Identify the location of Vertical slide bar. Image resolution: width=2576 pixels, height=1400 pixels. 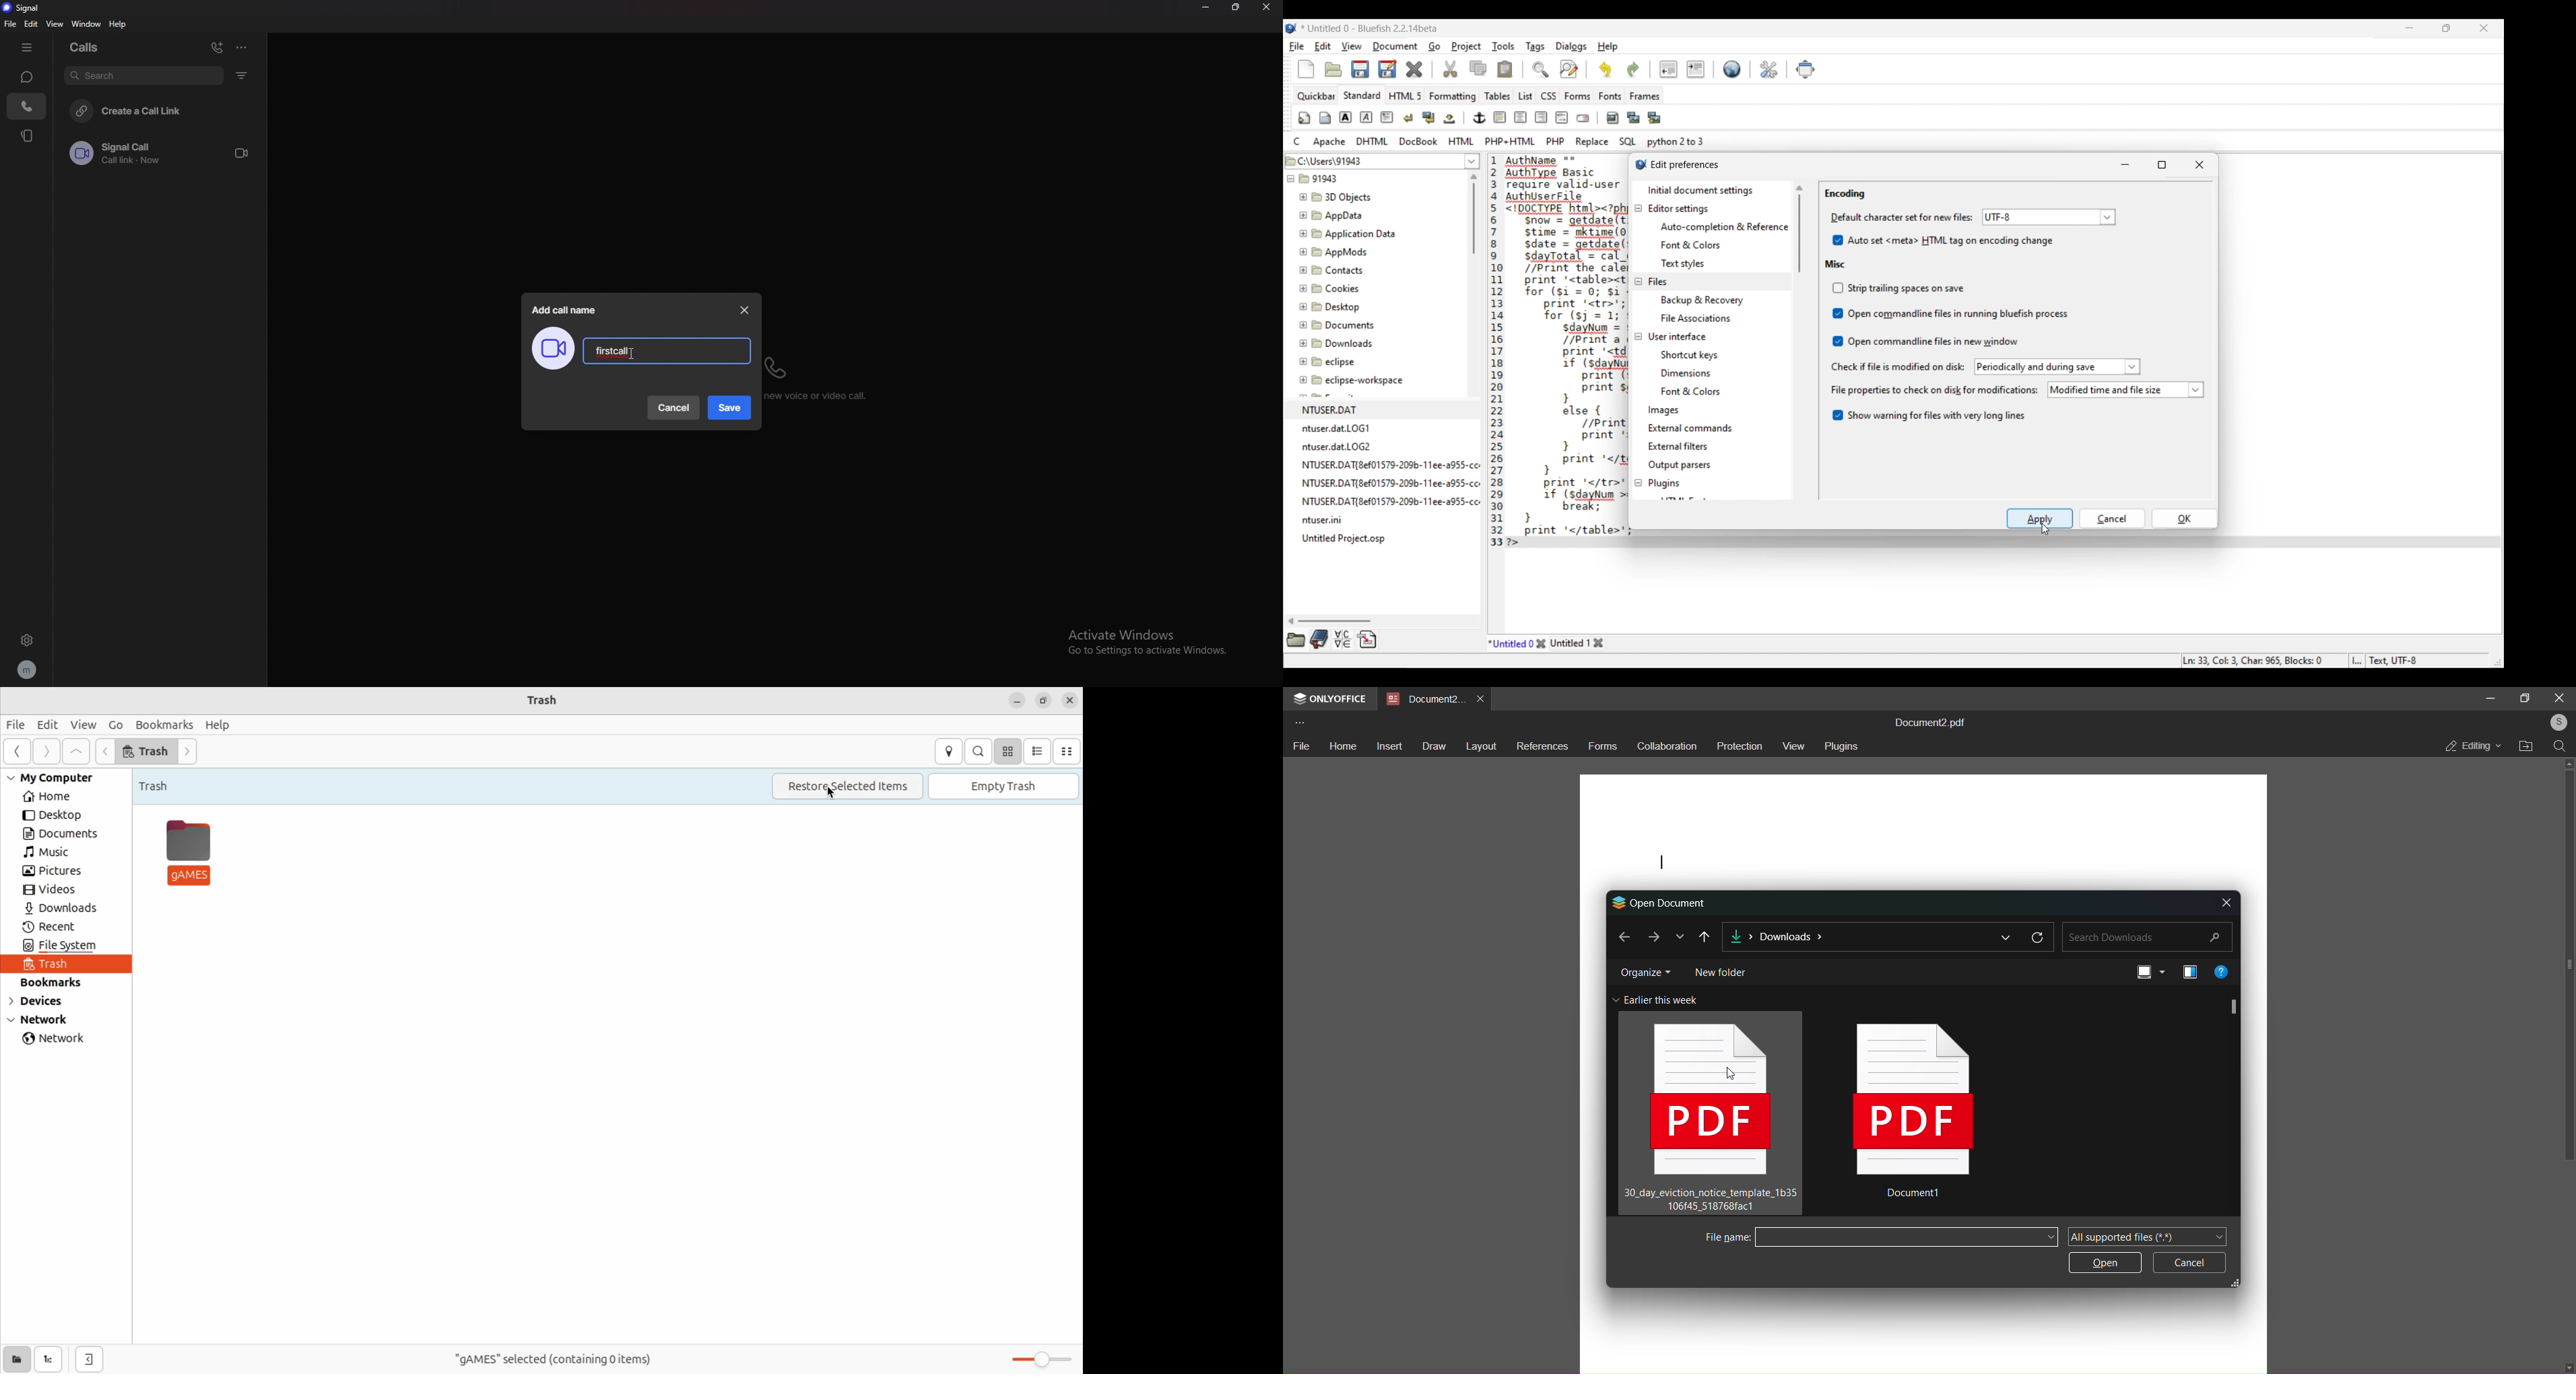
(1474, 214).